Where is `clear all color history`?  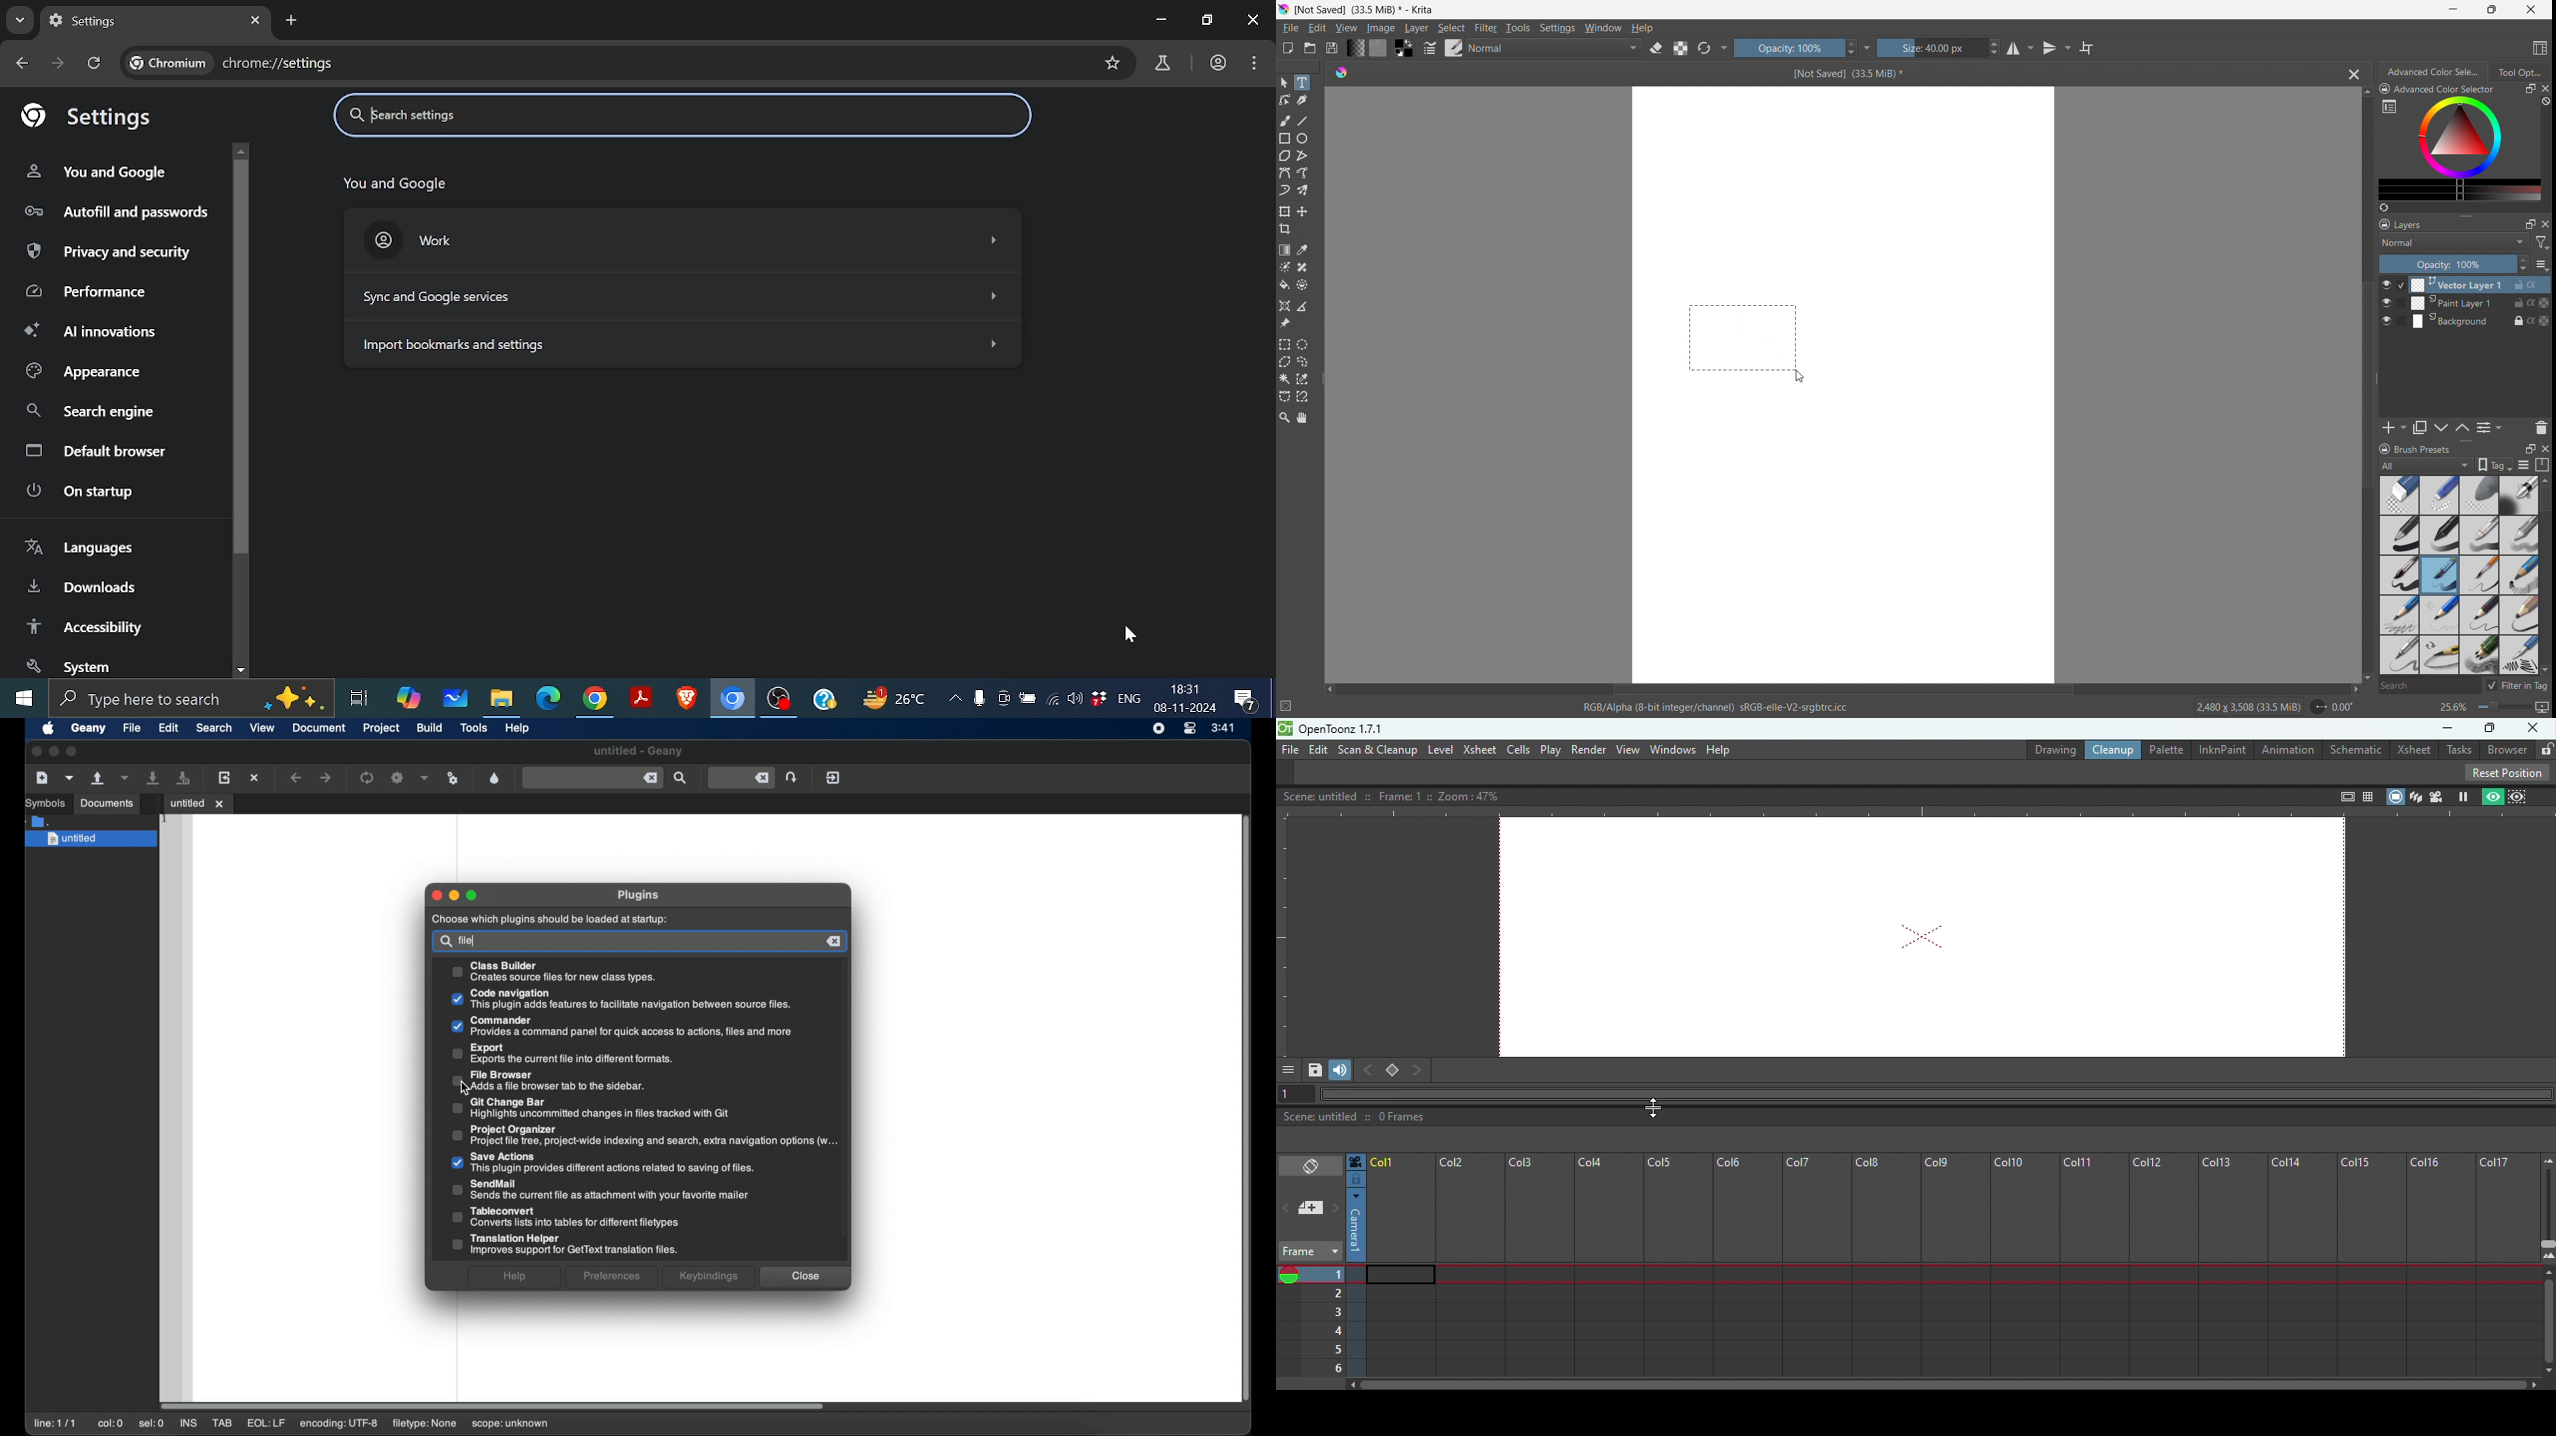
clear all color history is located at coordinates (2544, 102).